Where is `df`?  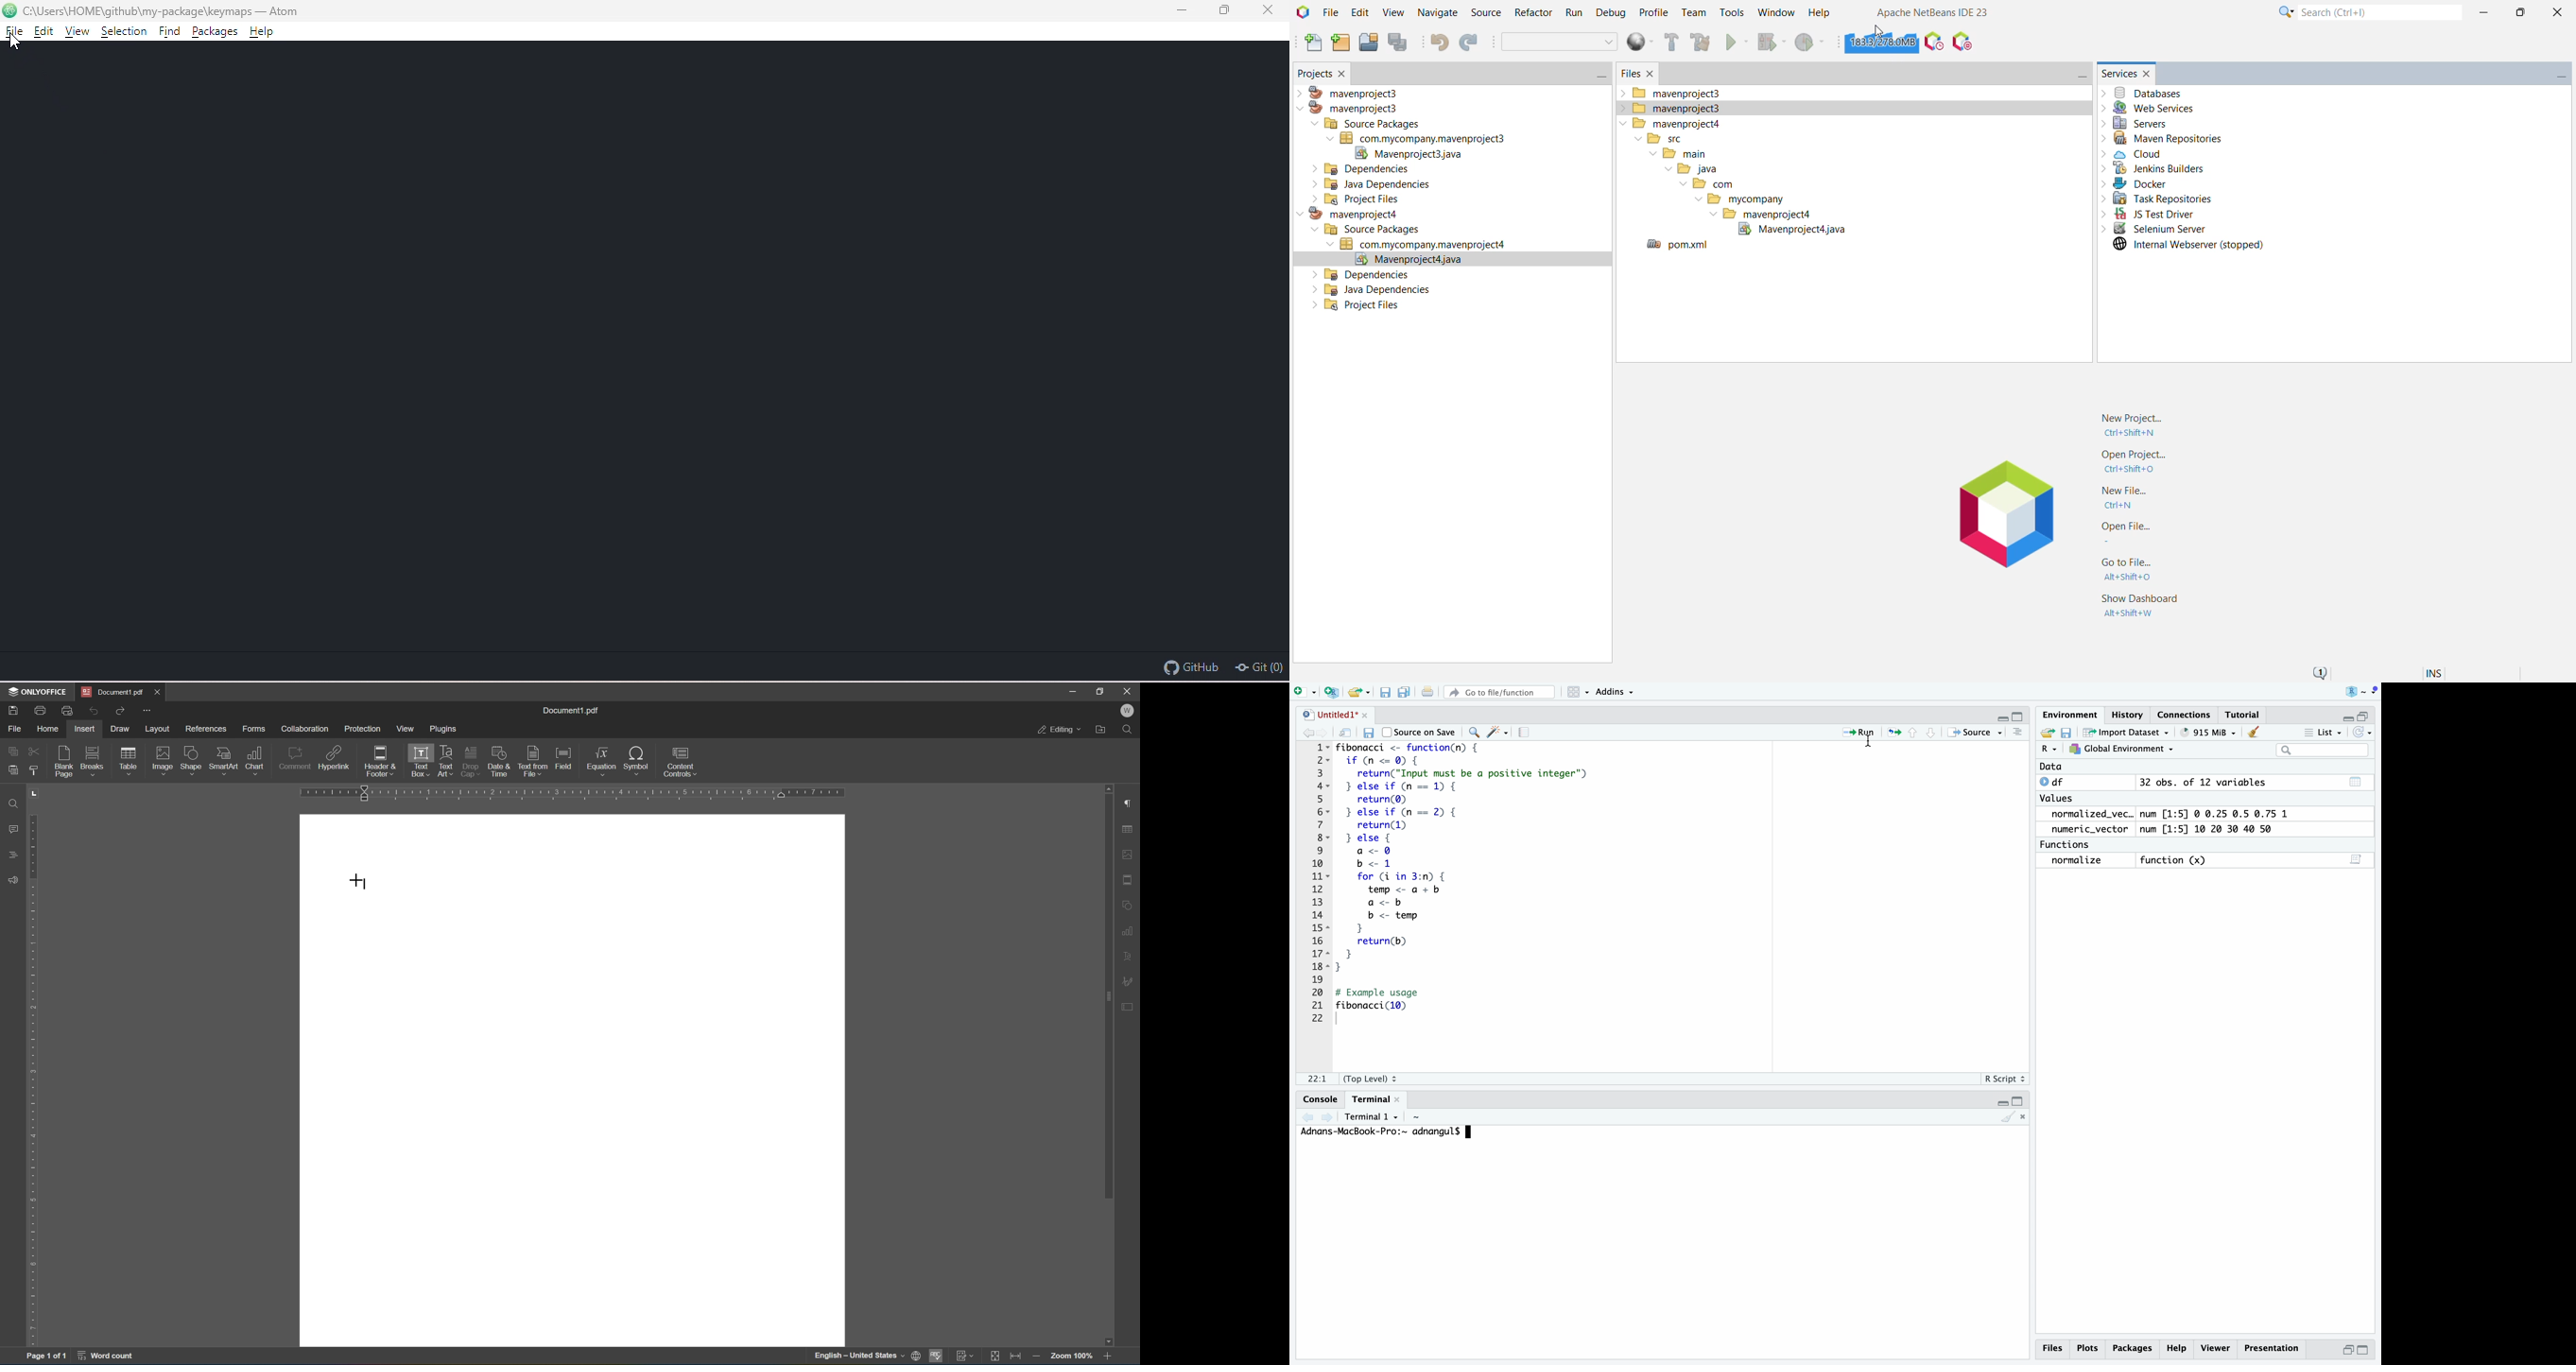 df is located at coordinates (2059, 782).